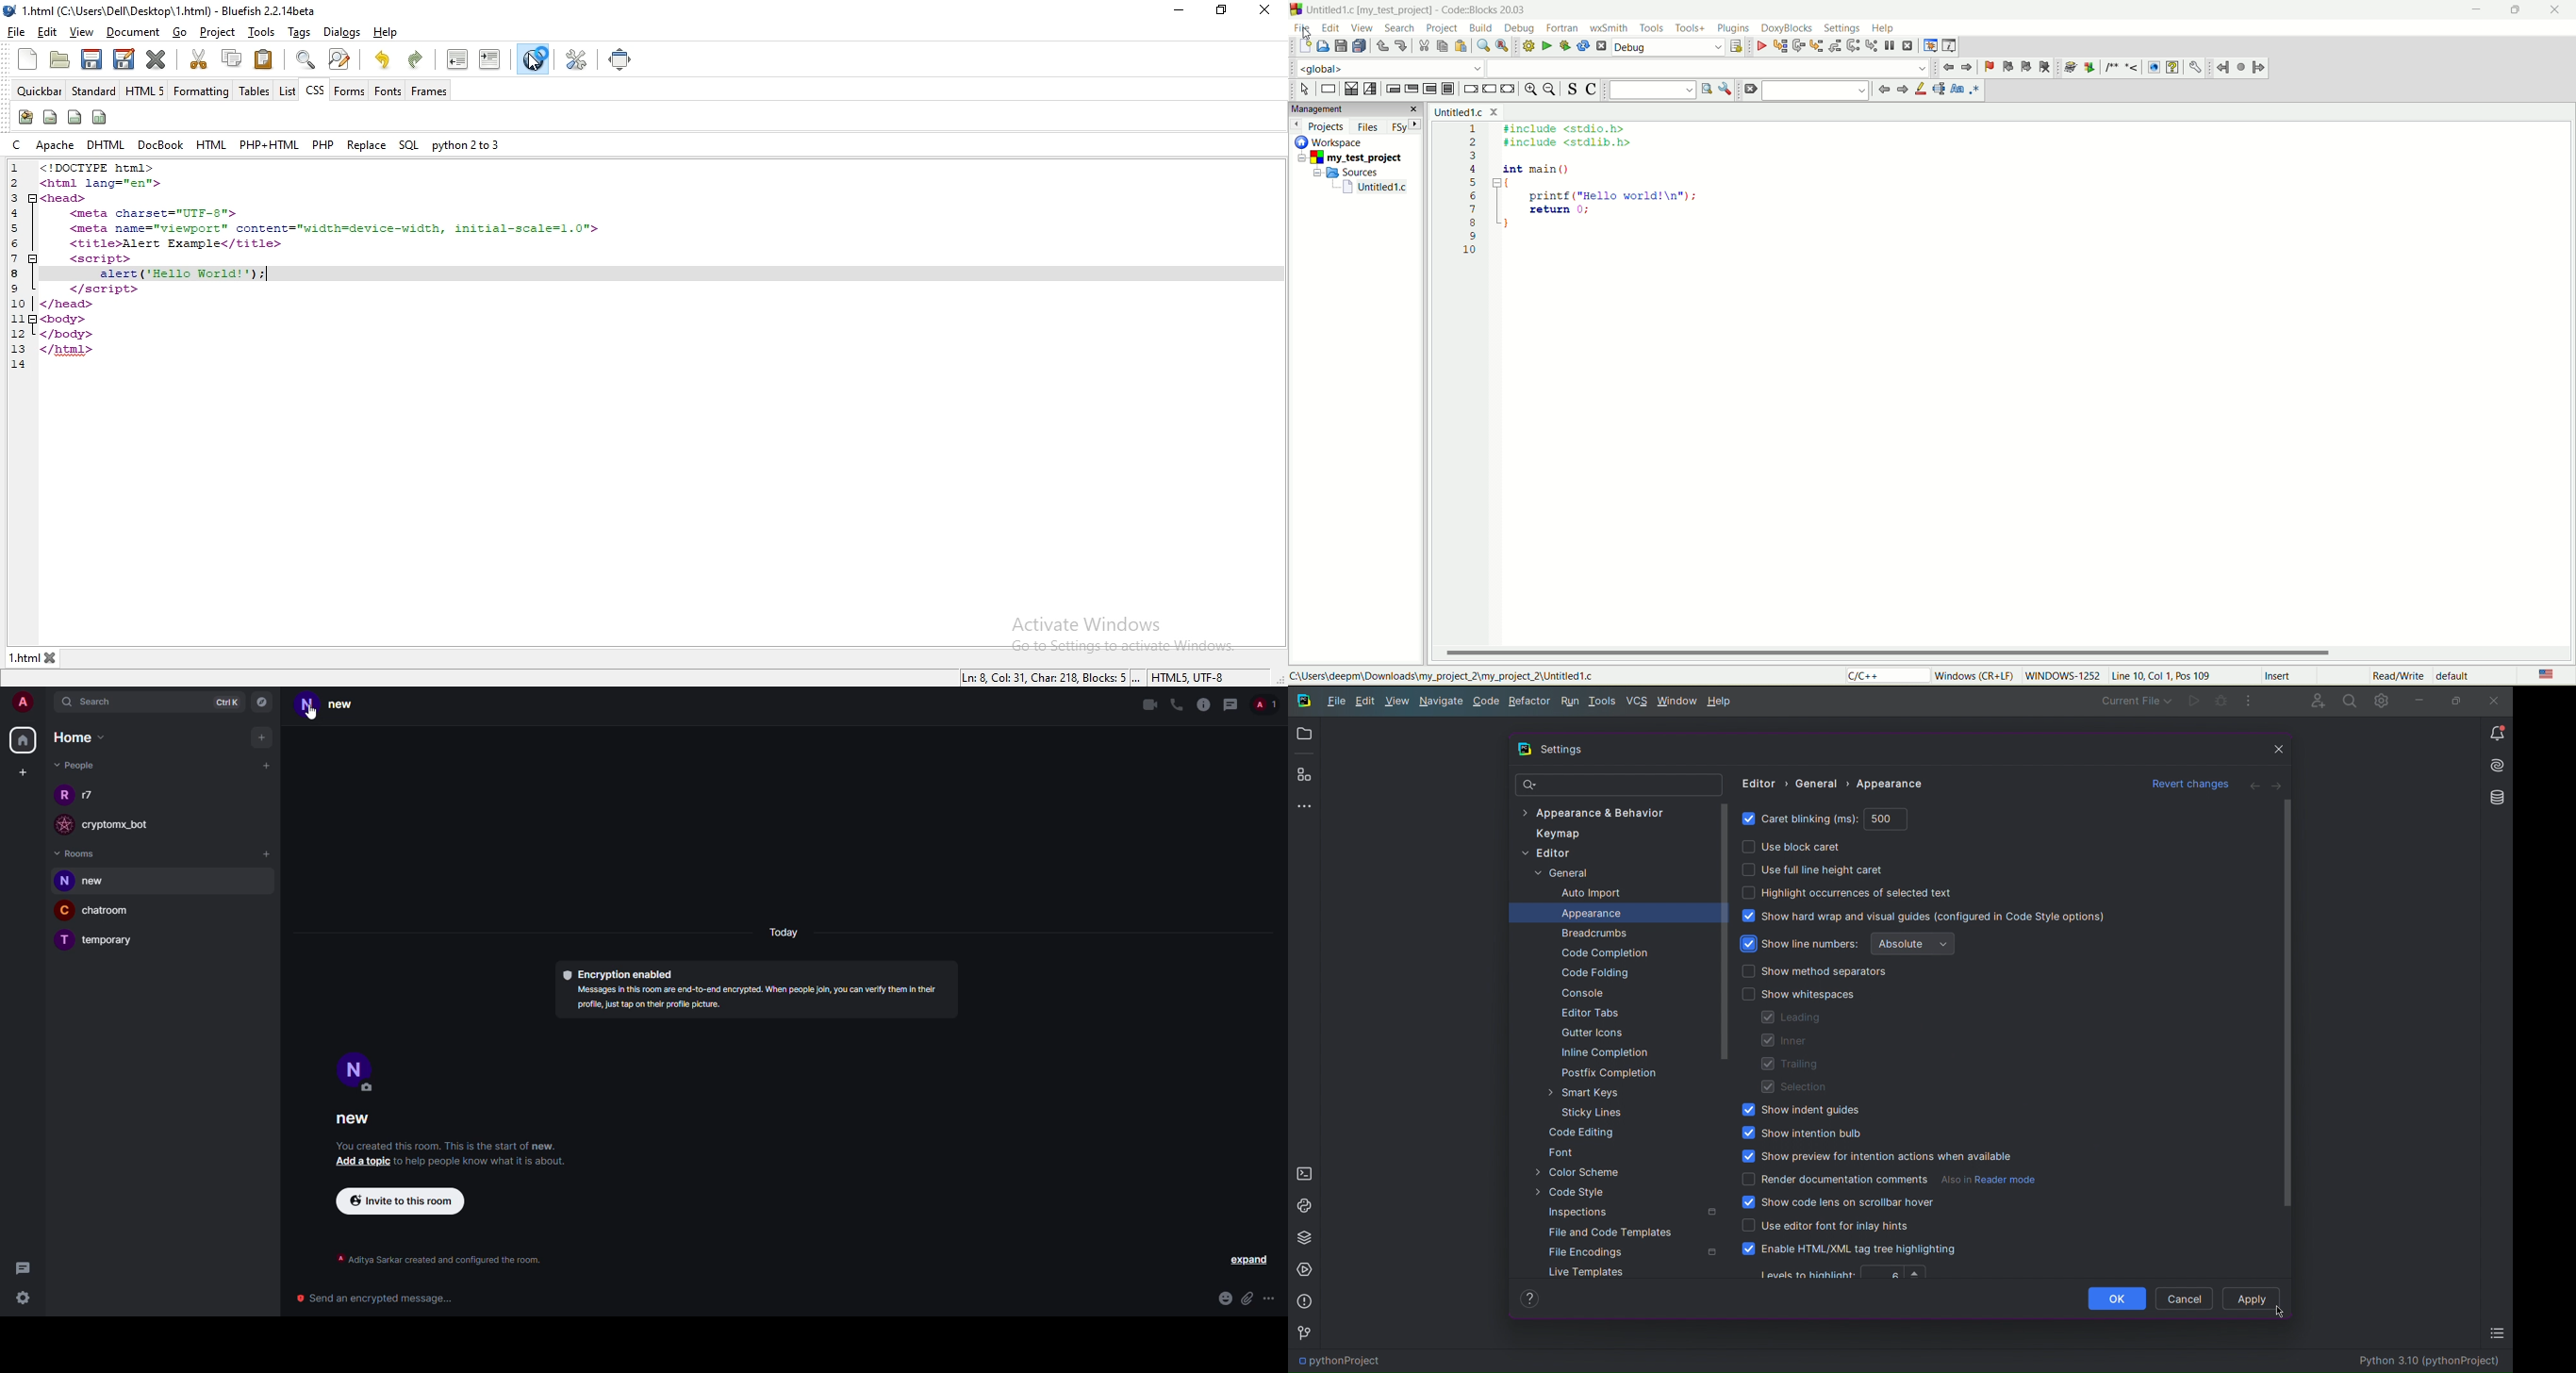 Image resolution: width=2576 pixels, height=1400 pixels. I want to click on find, so click(1483, 46).